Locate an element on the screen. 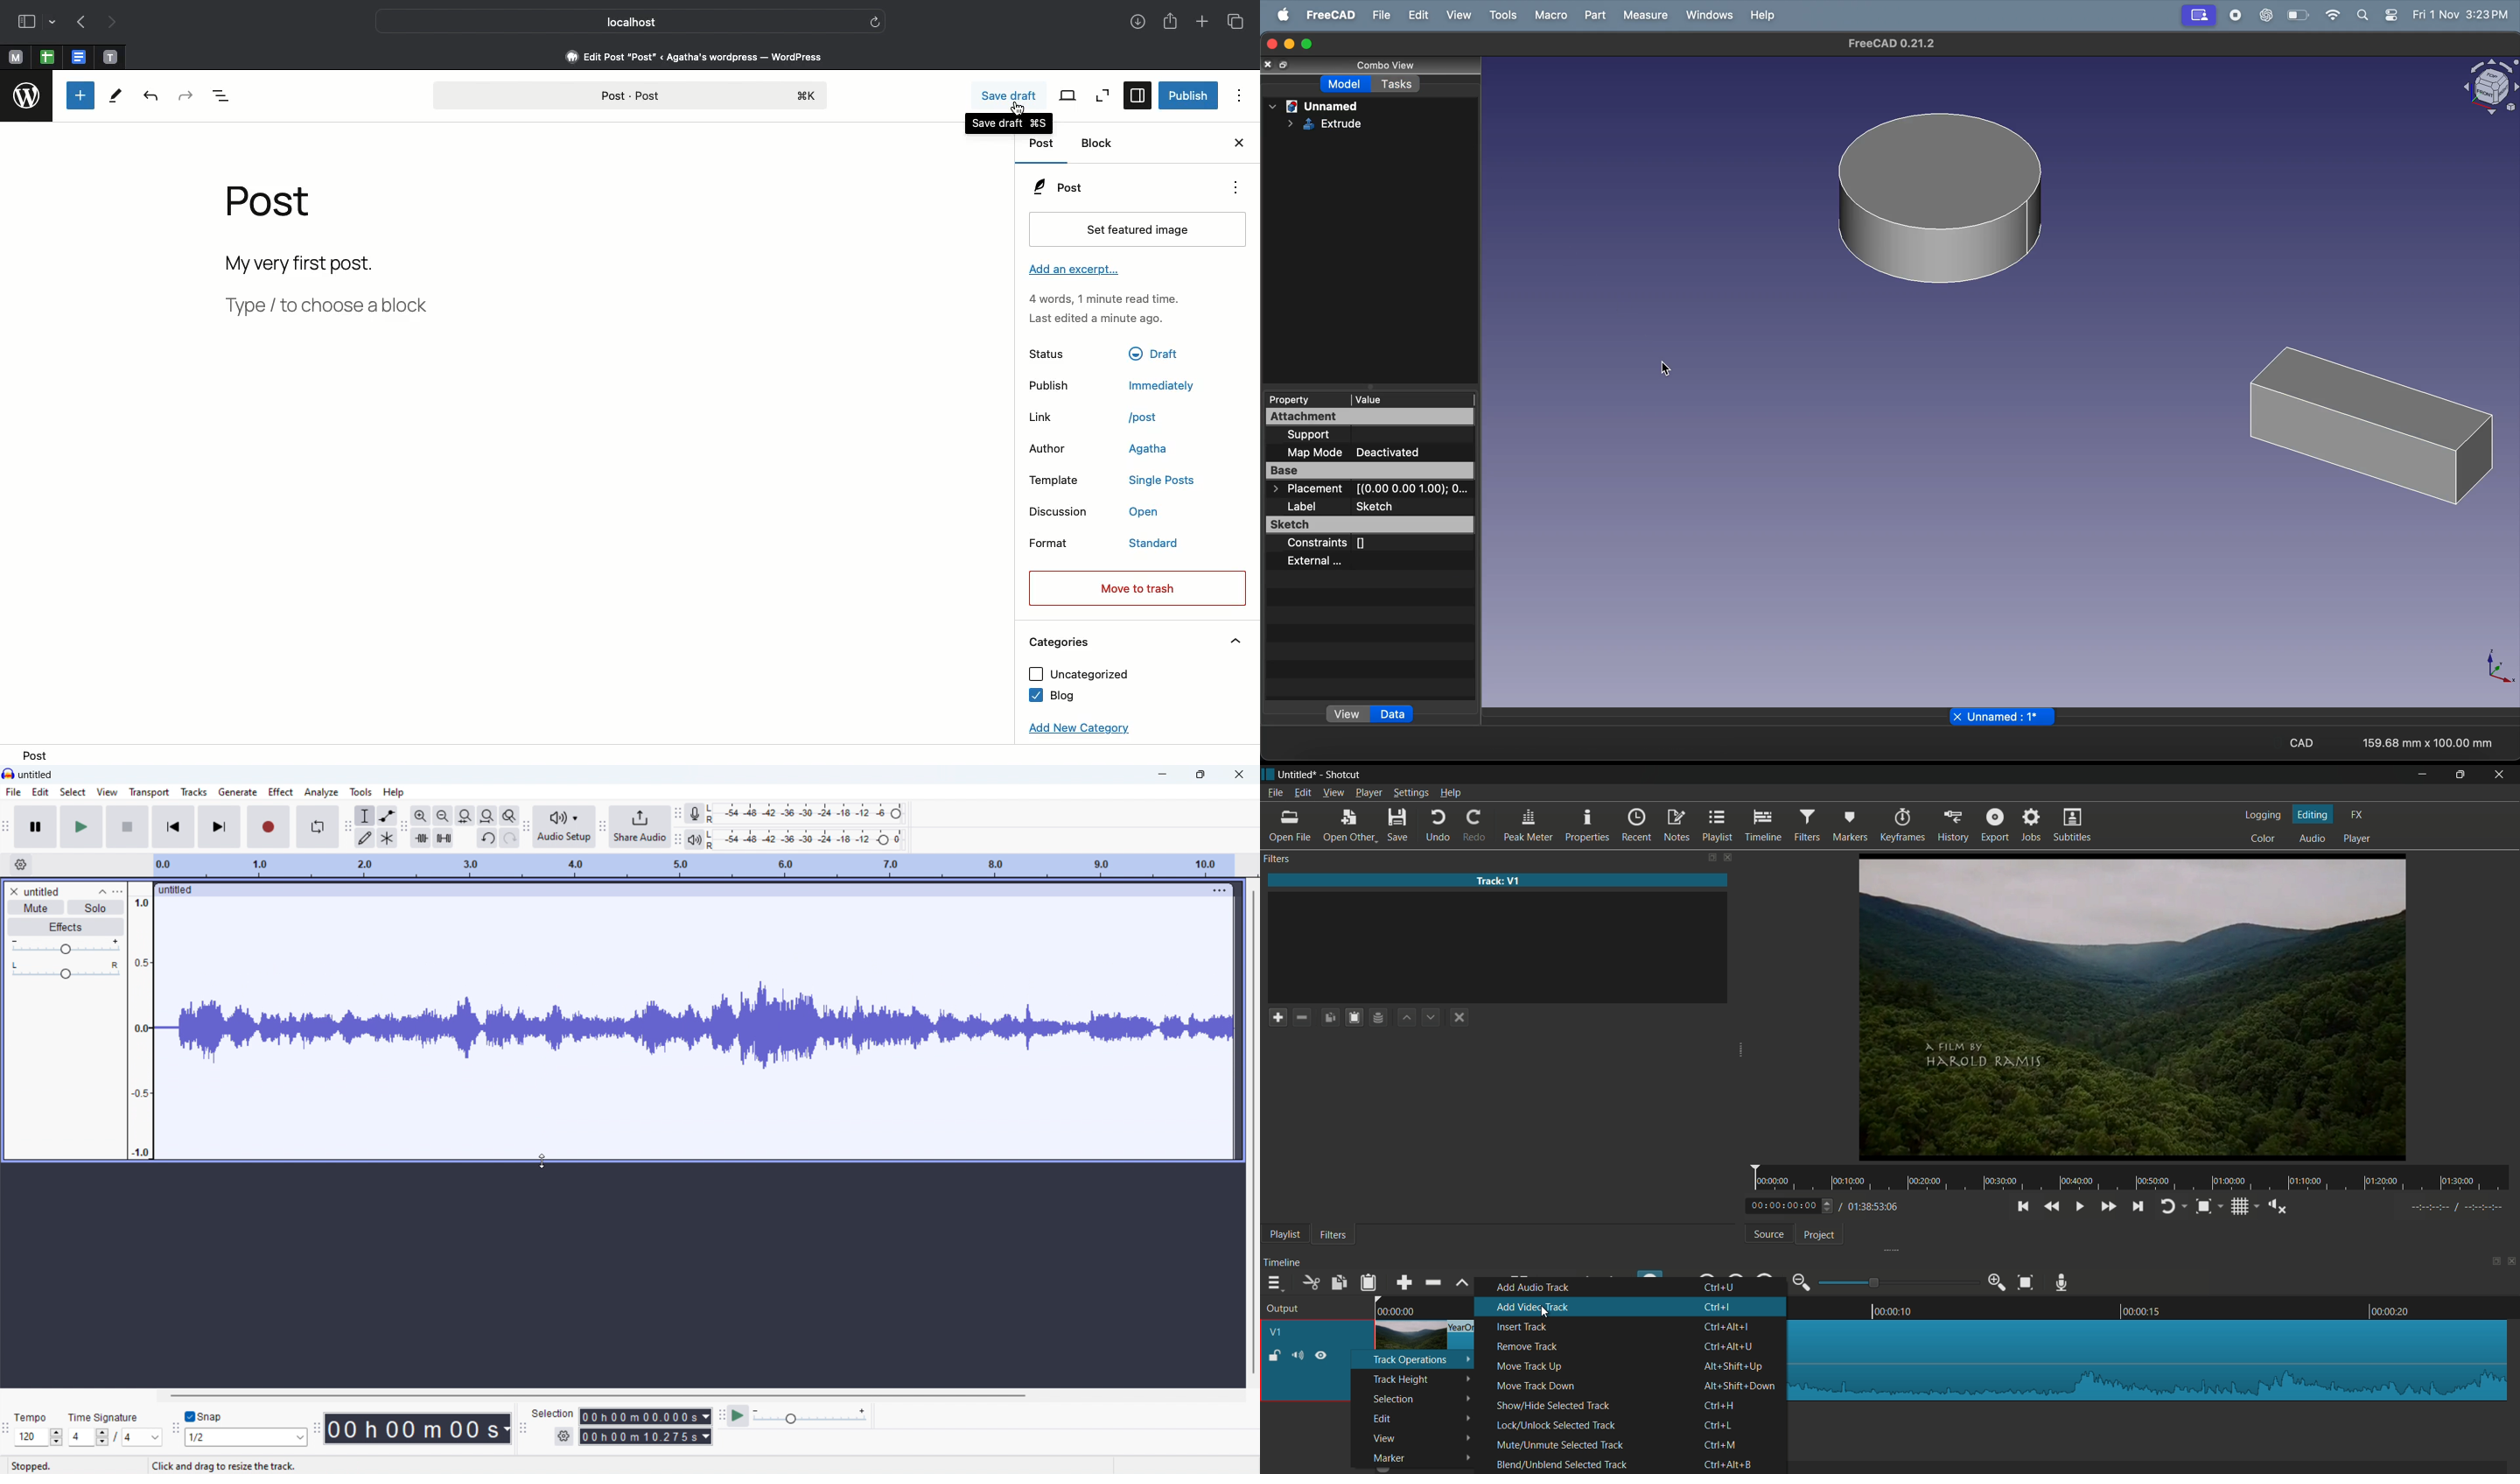 The height and width of the screenshot is (1484, 2520). Support is located at coordinates (1311, 436).